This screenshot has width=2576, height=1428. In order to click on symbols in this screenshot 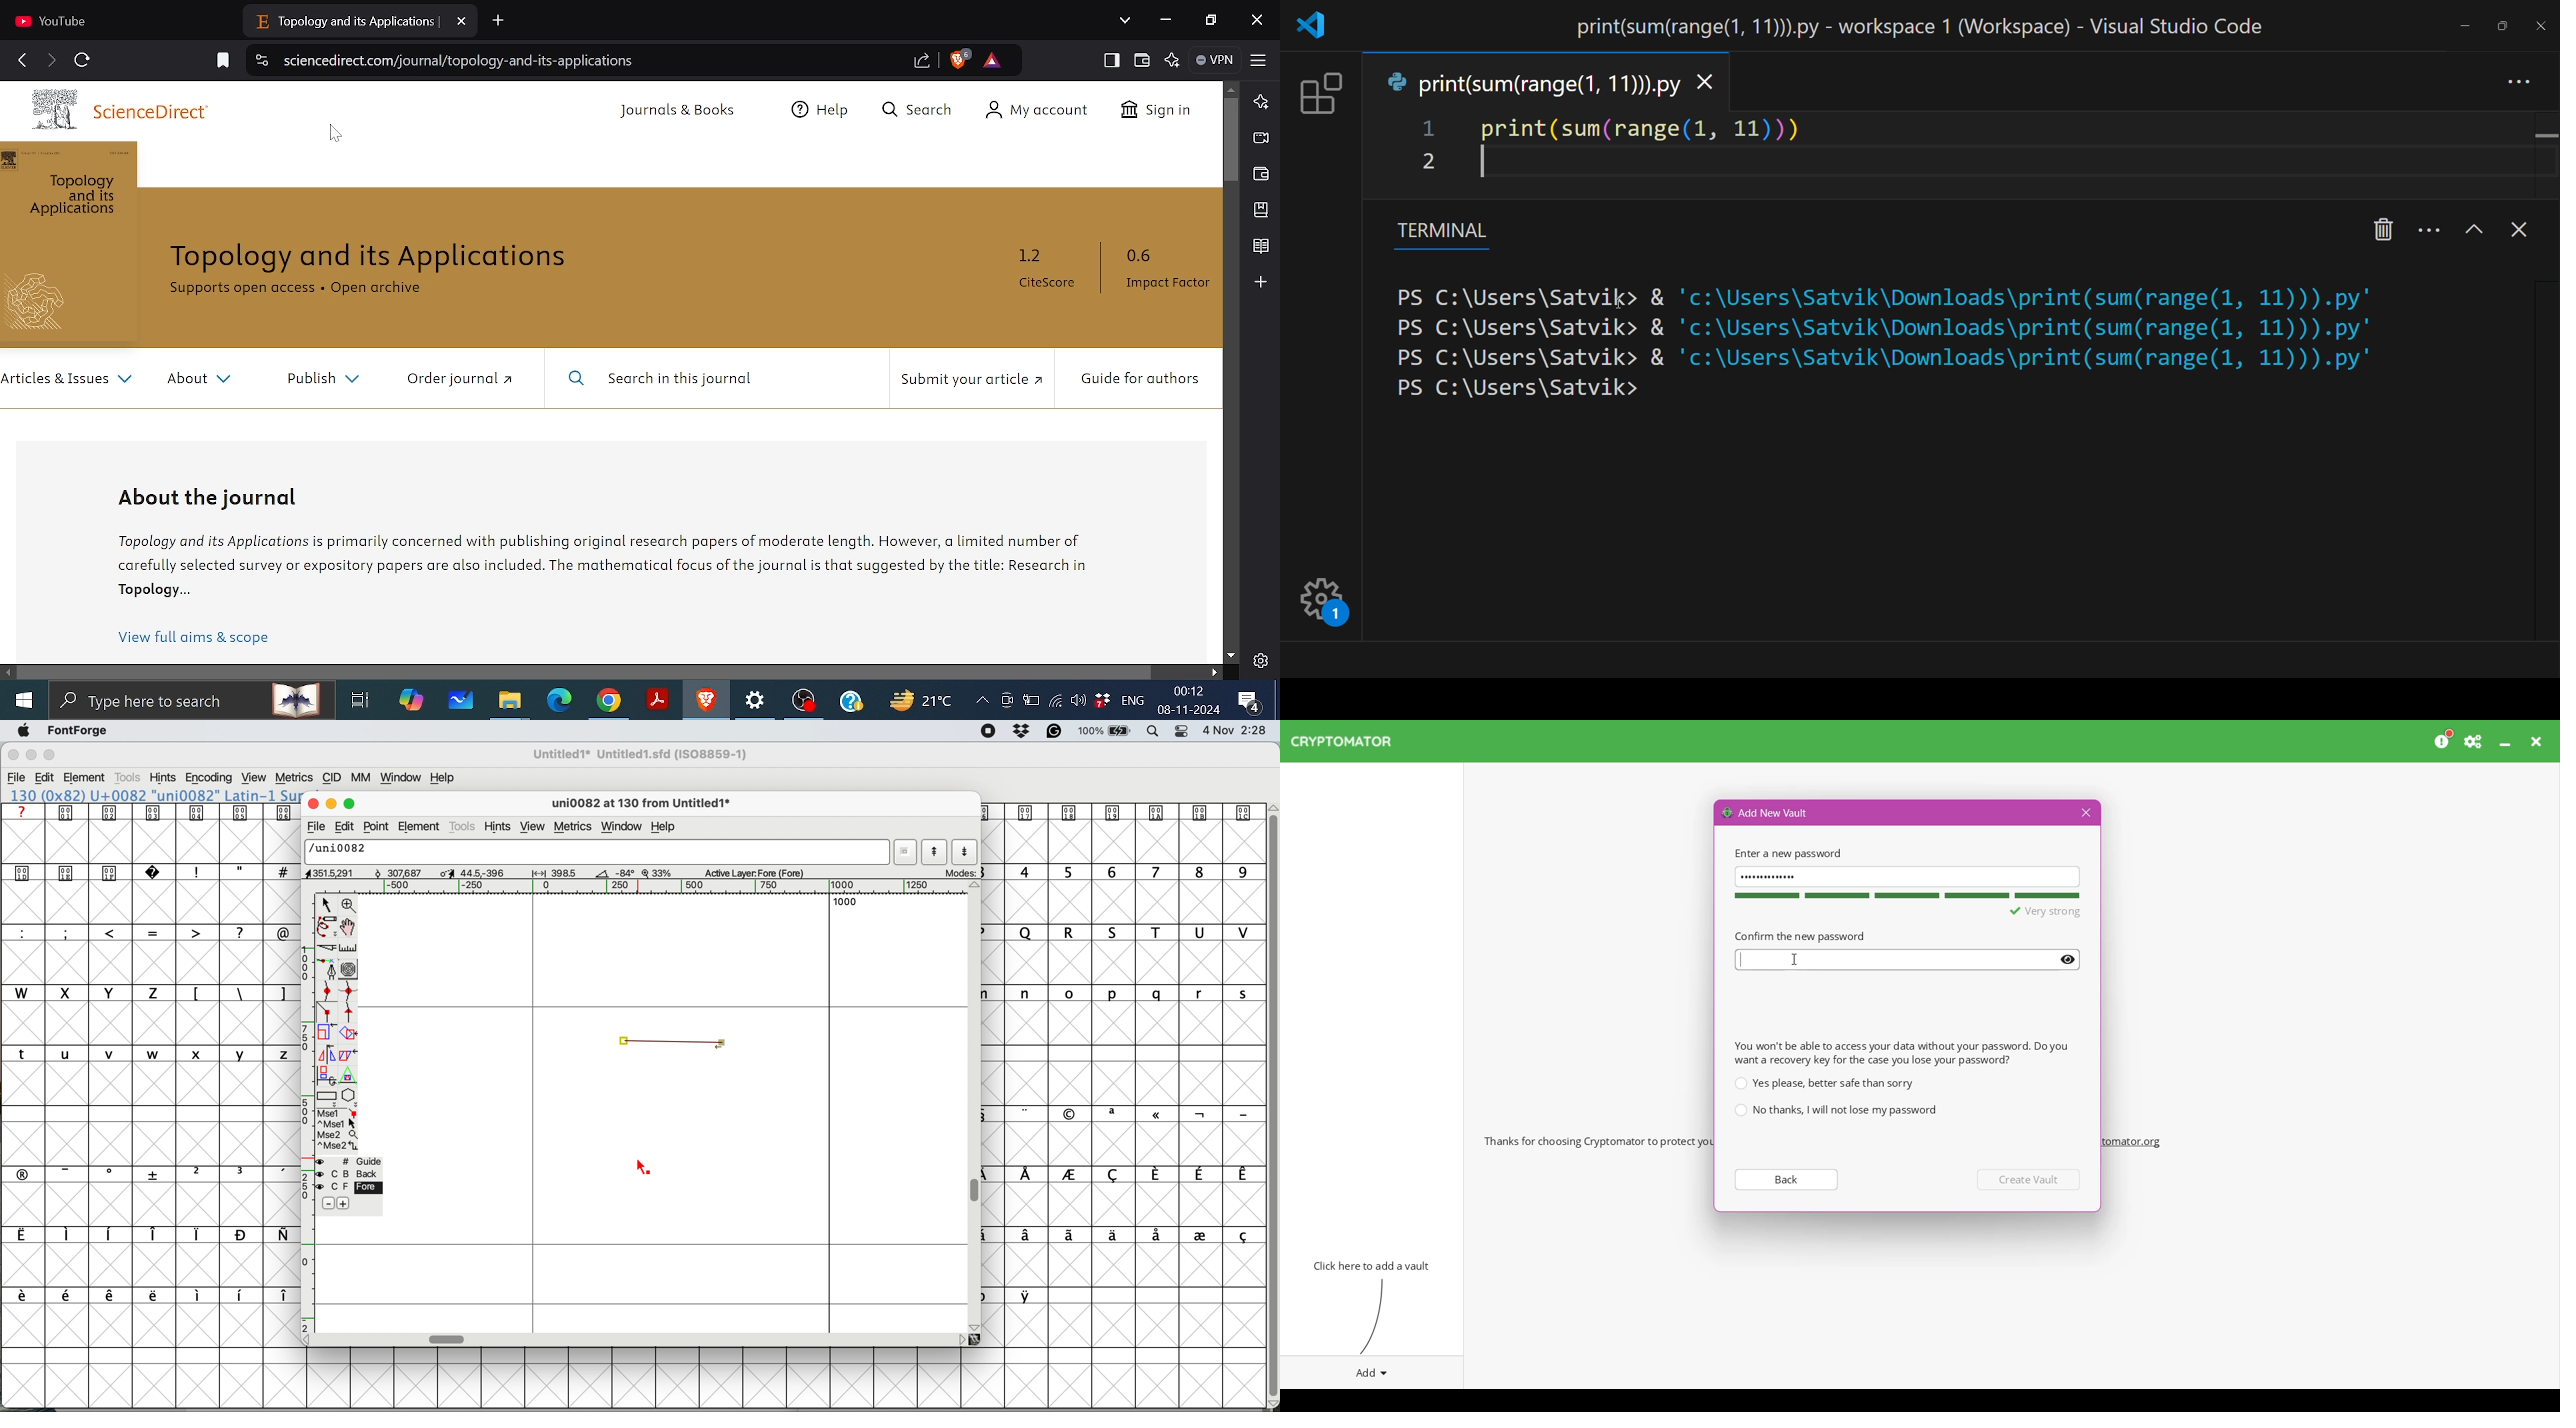, I will do `click(1135, 1175)`.